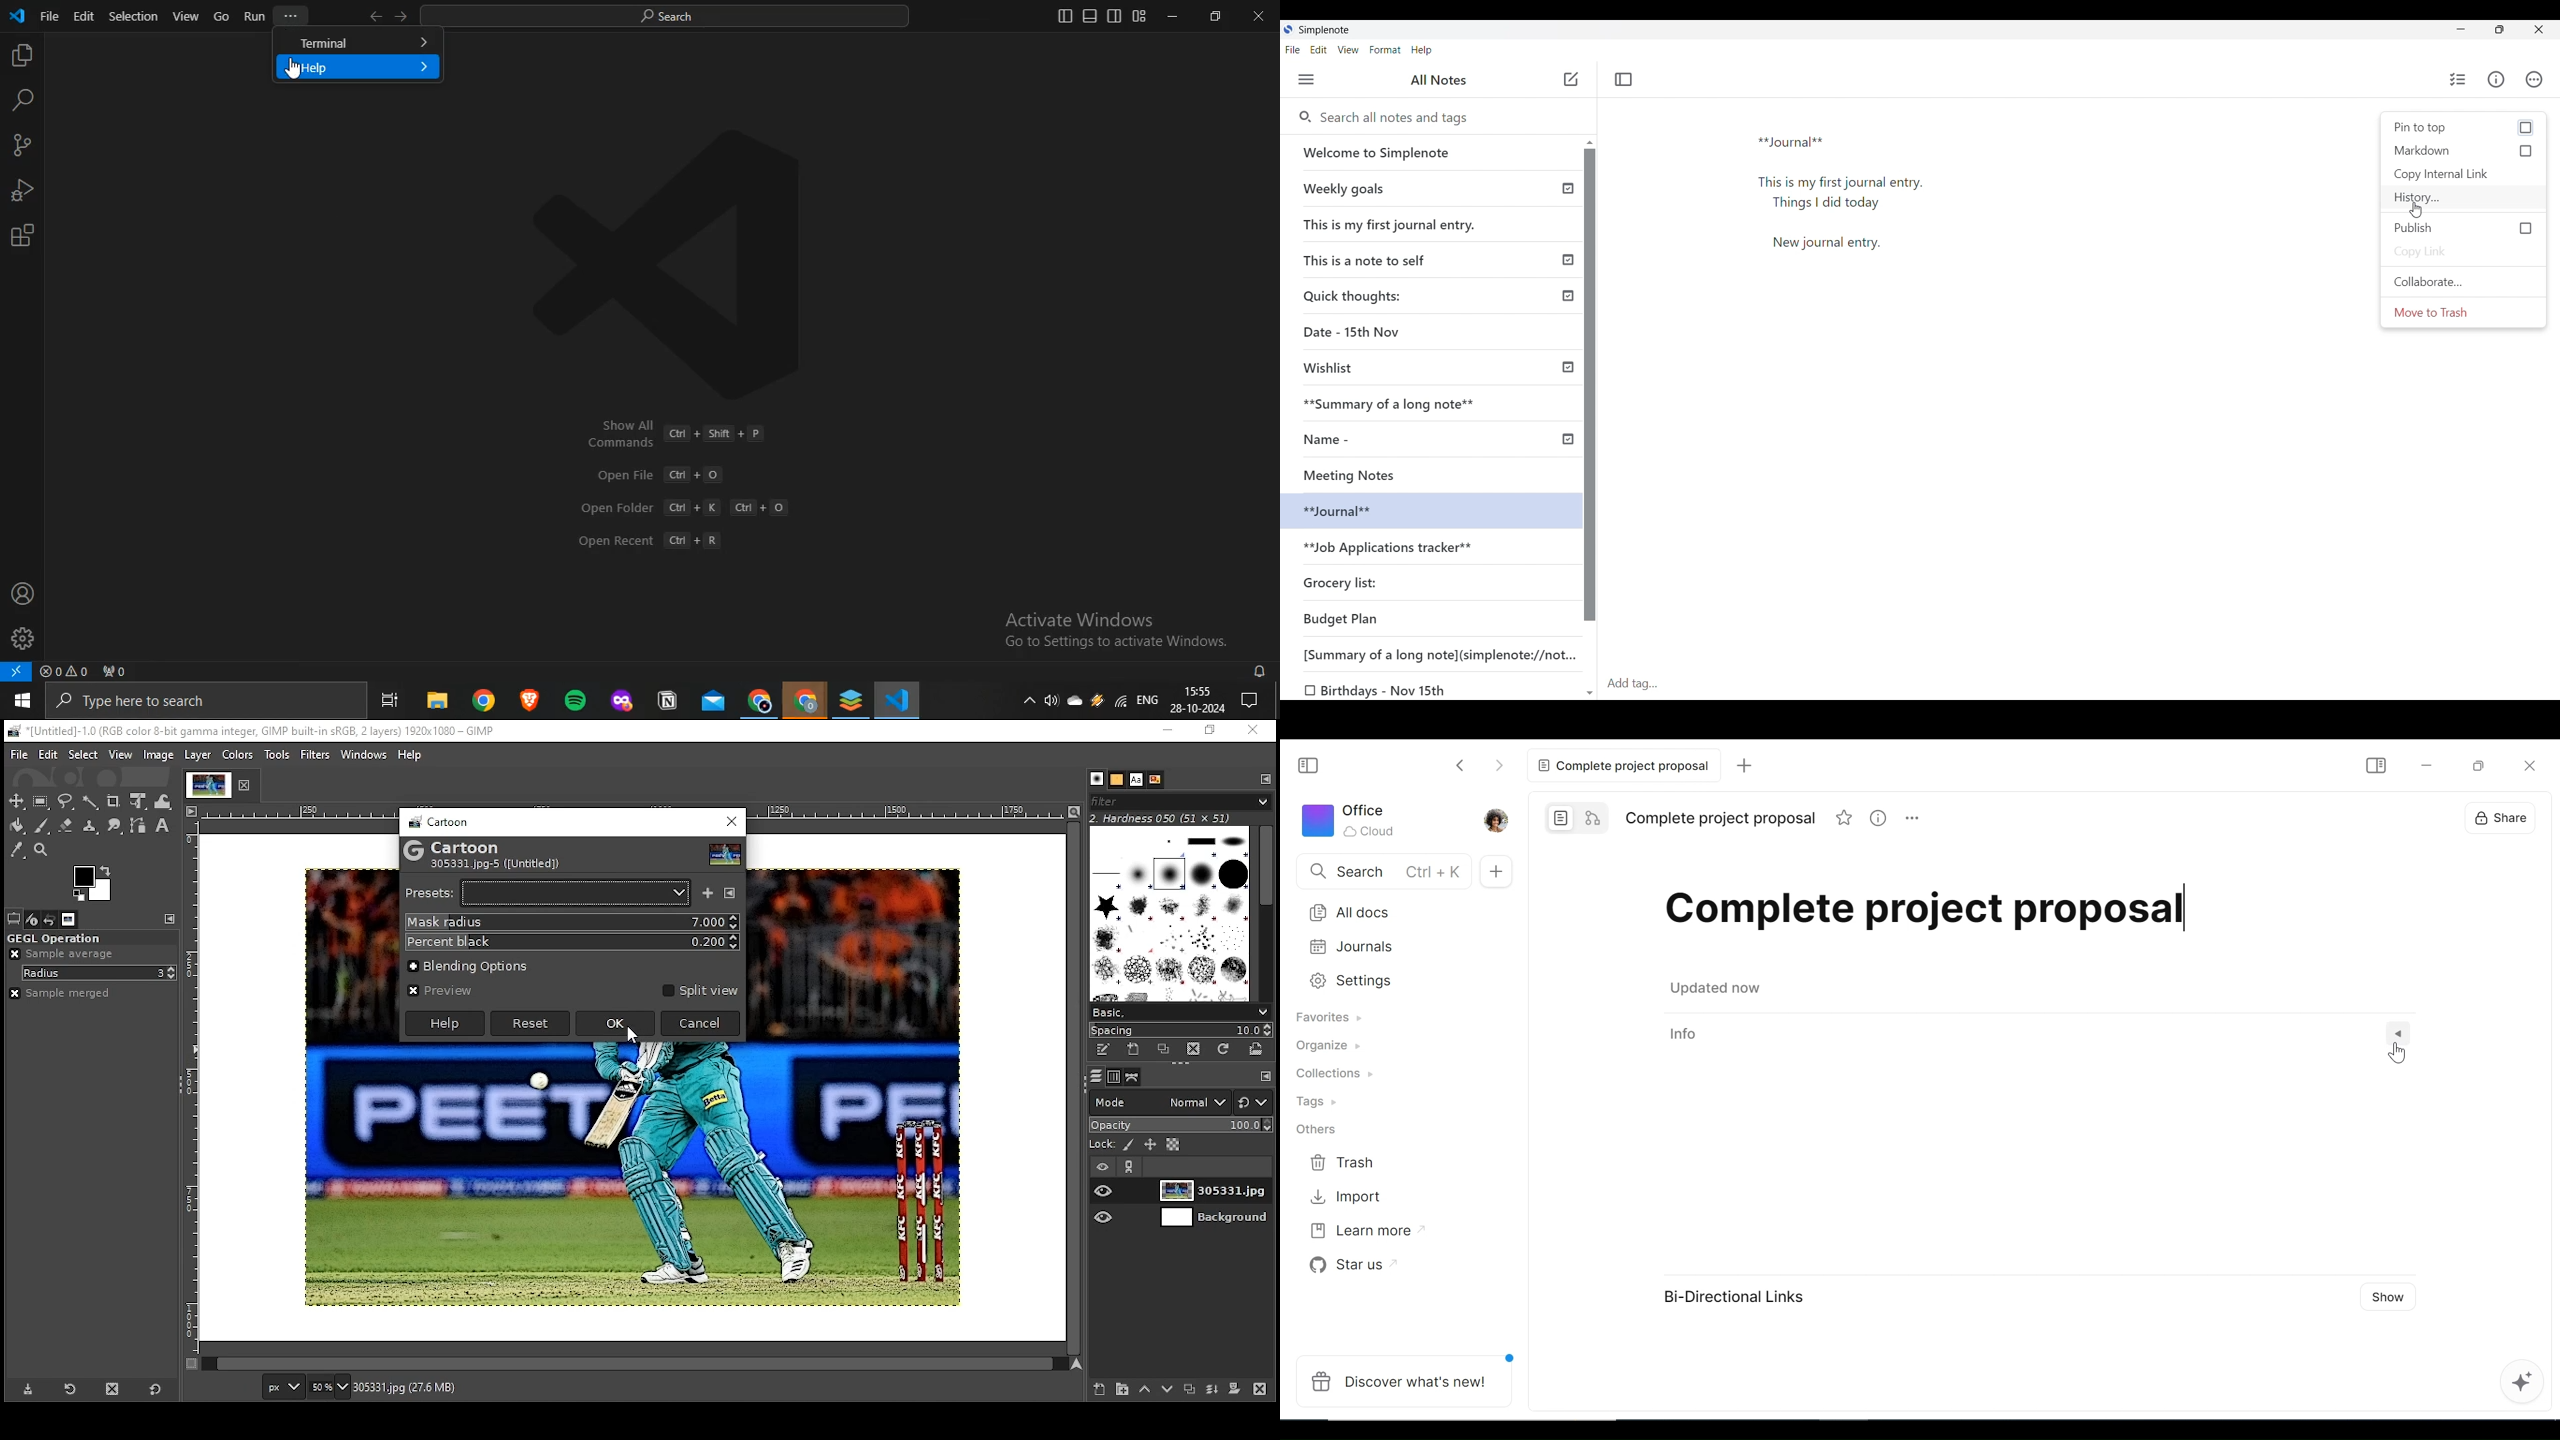  I want to click on search, so click(22, 100).